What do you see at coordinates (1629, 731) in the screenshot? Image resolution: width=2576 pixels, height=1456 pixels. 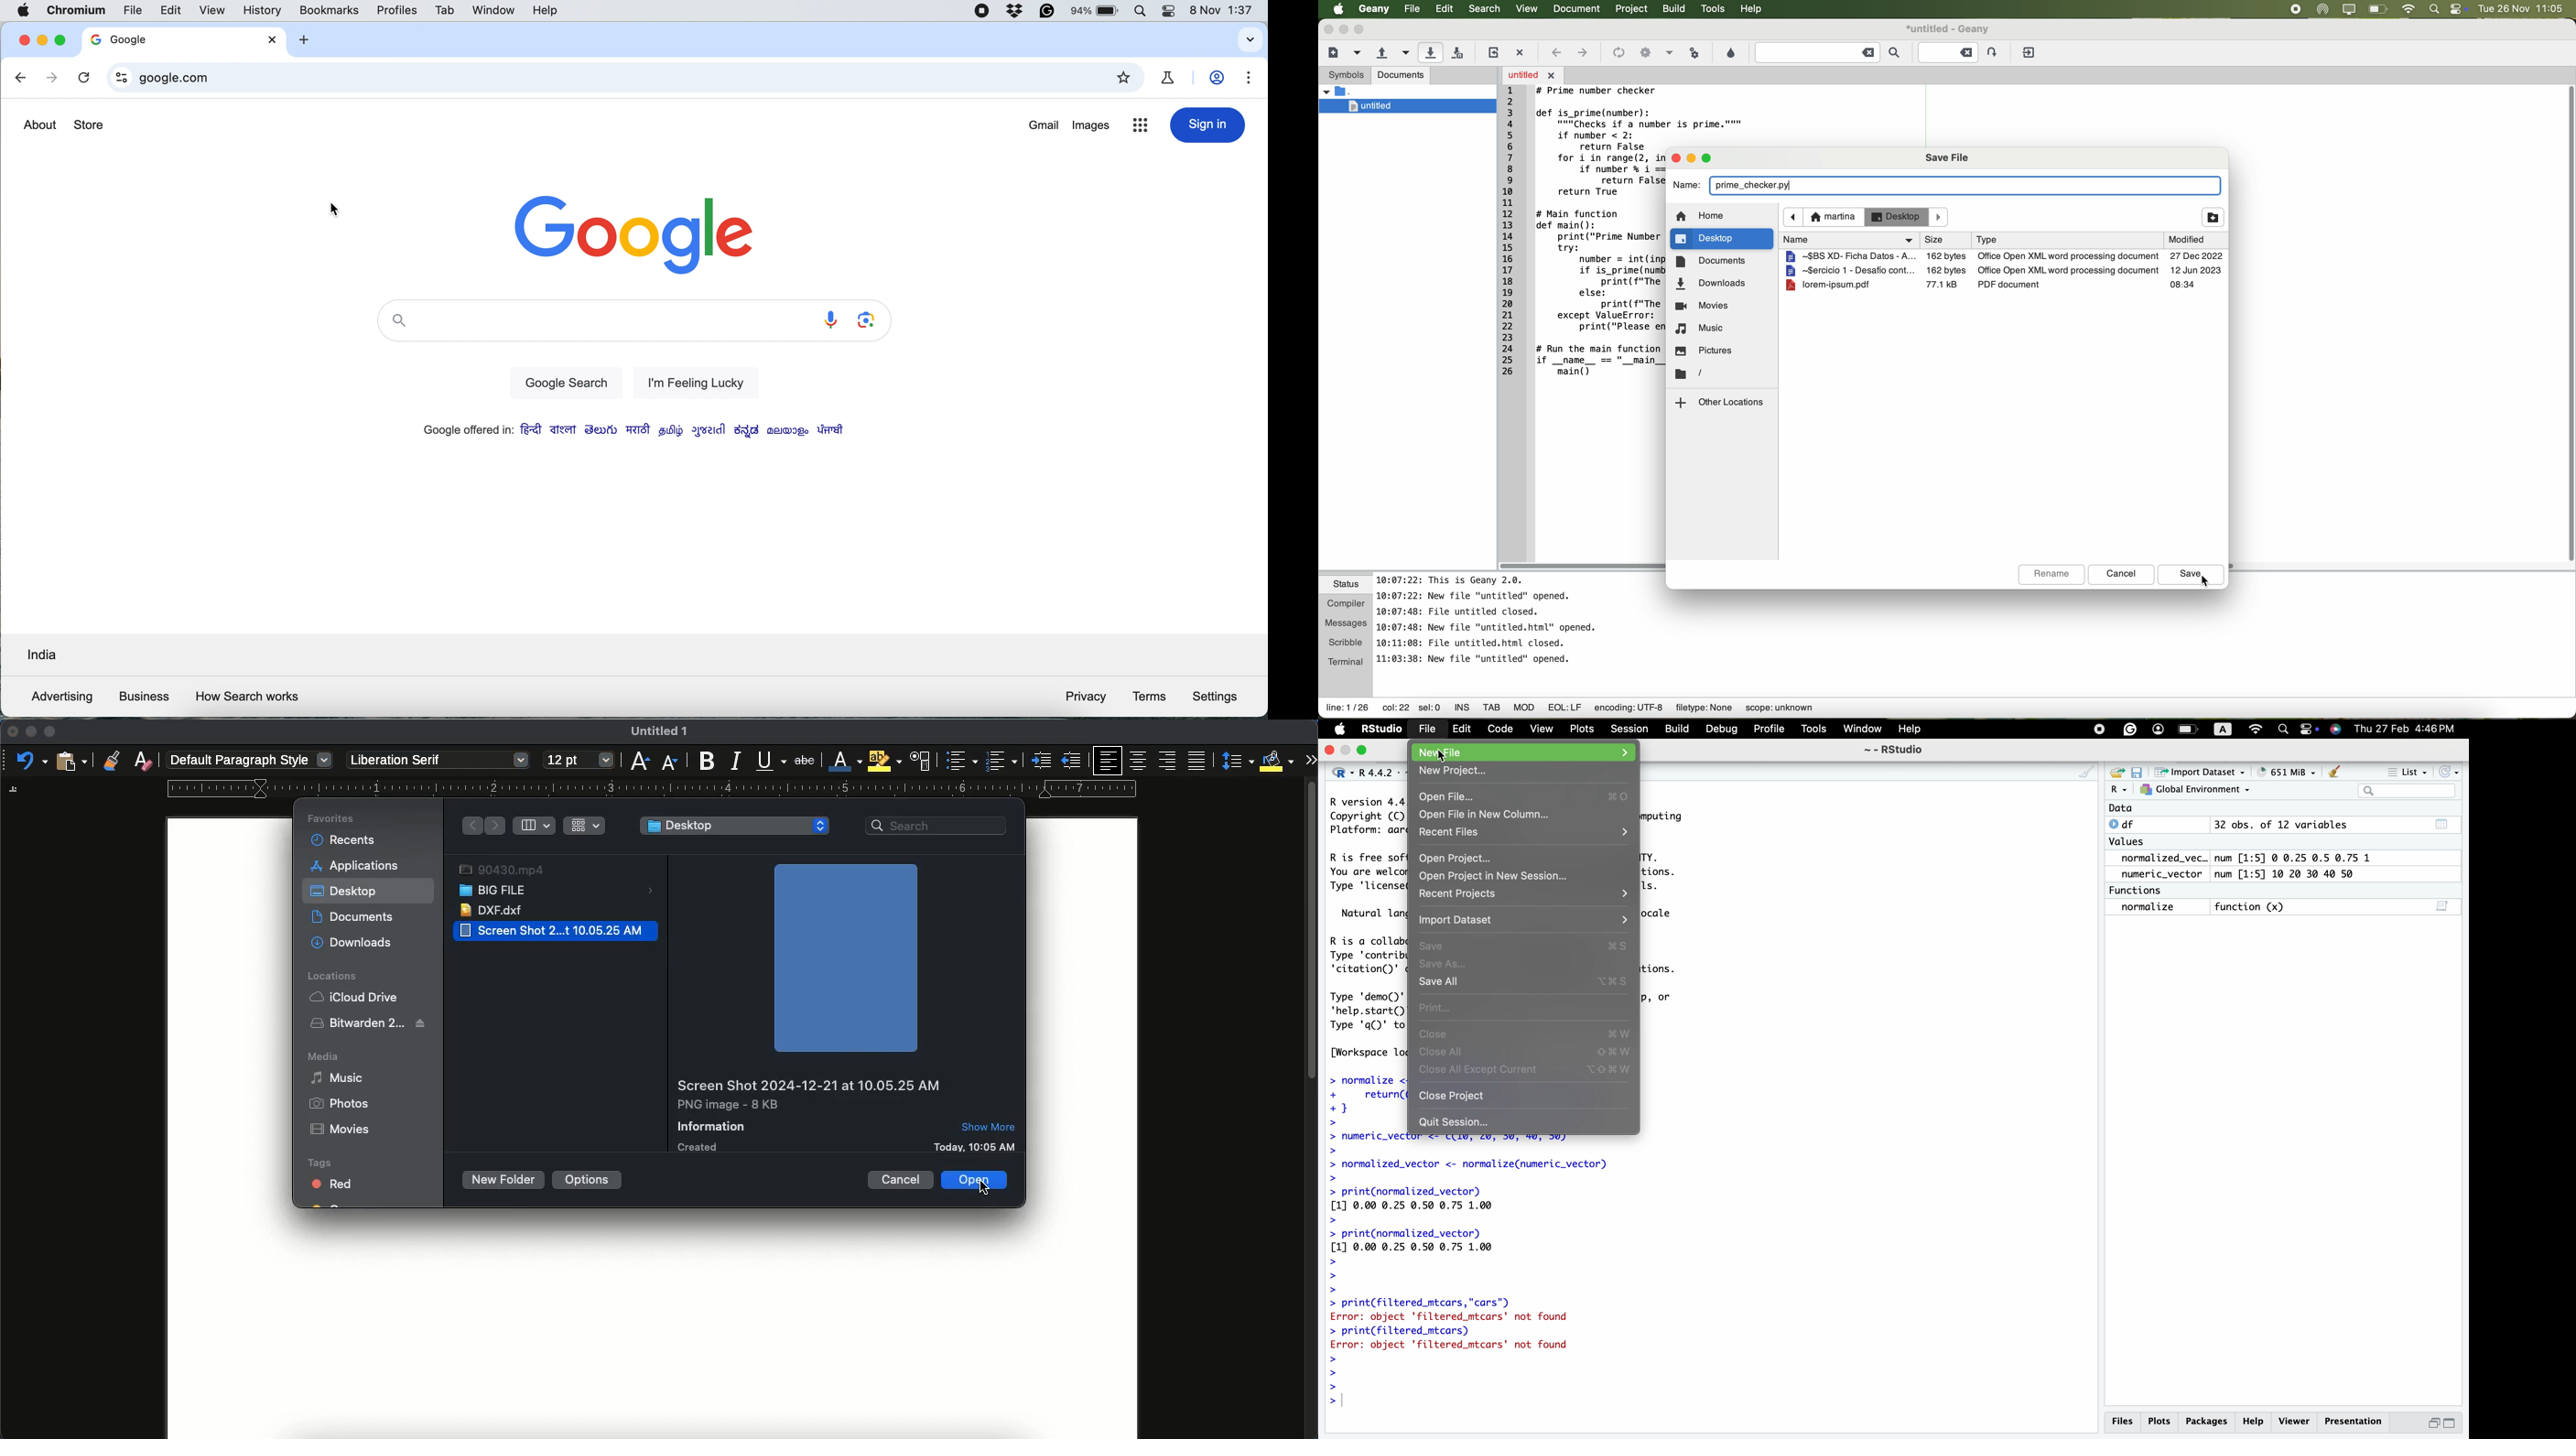 I see `Session` at bounding box center [1629, 731].